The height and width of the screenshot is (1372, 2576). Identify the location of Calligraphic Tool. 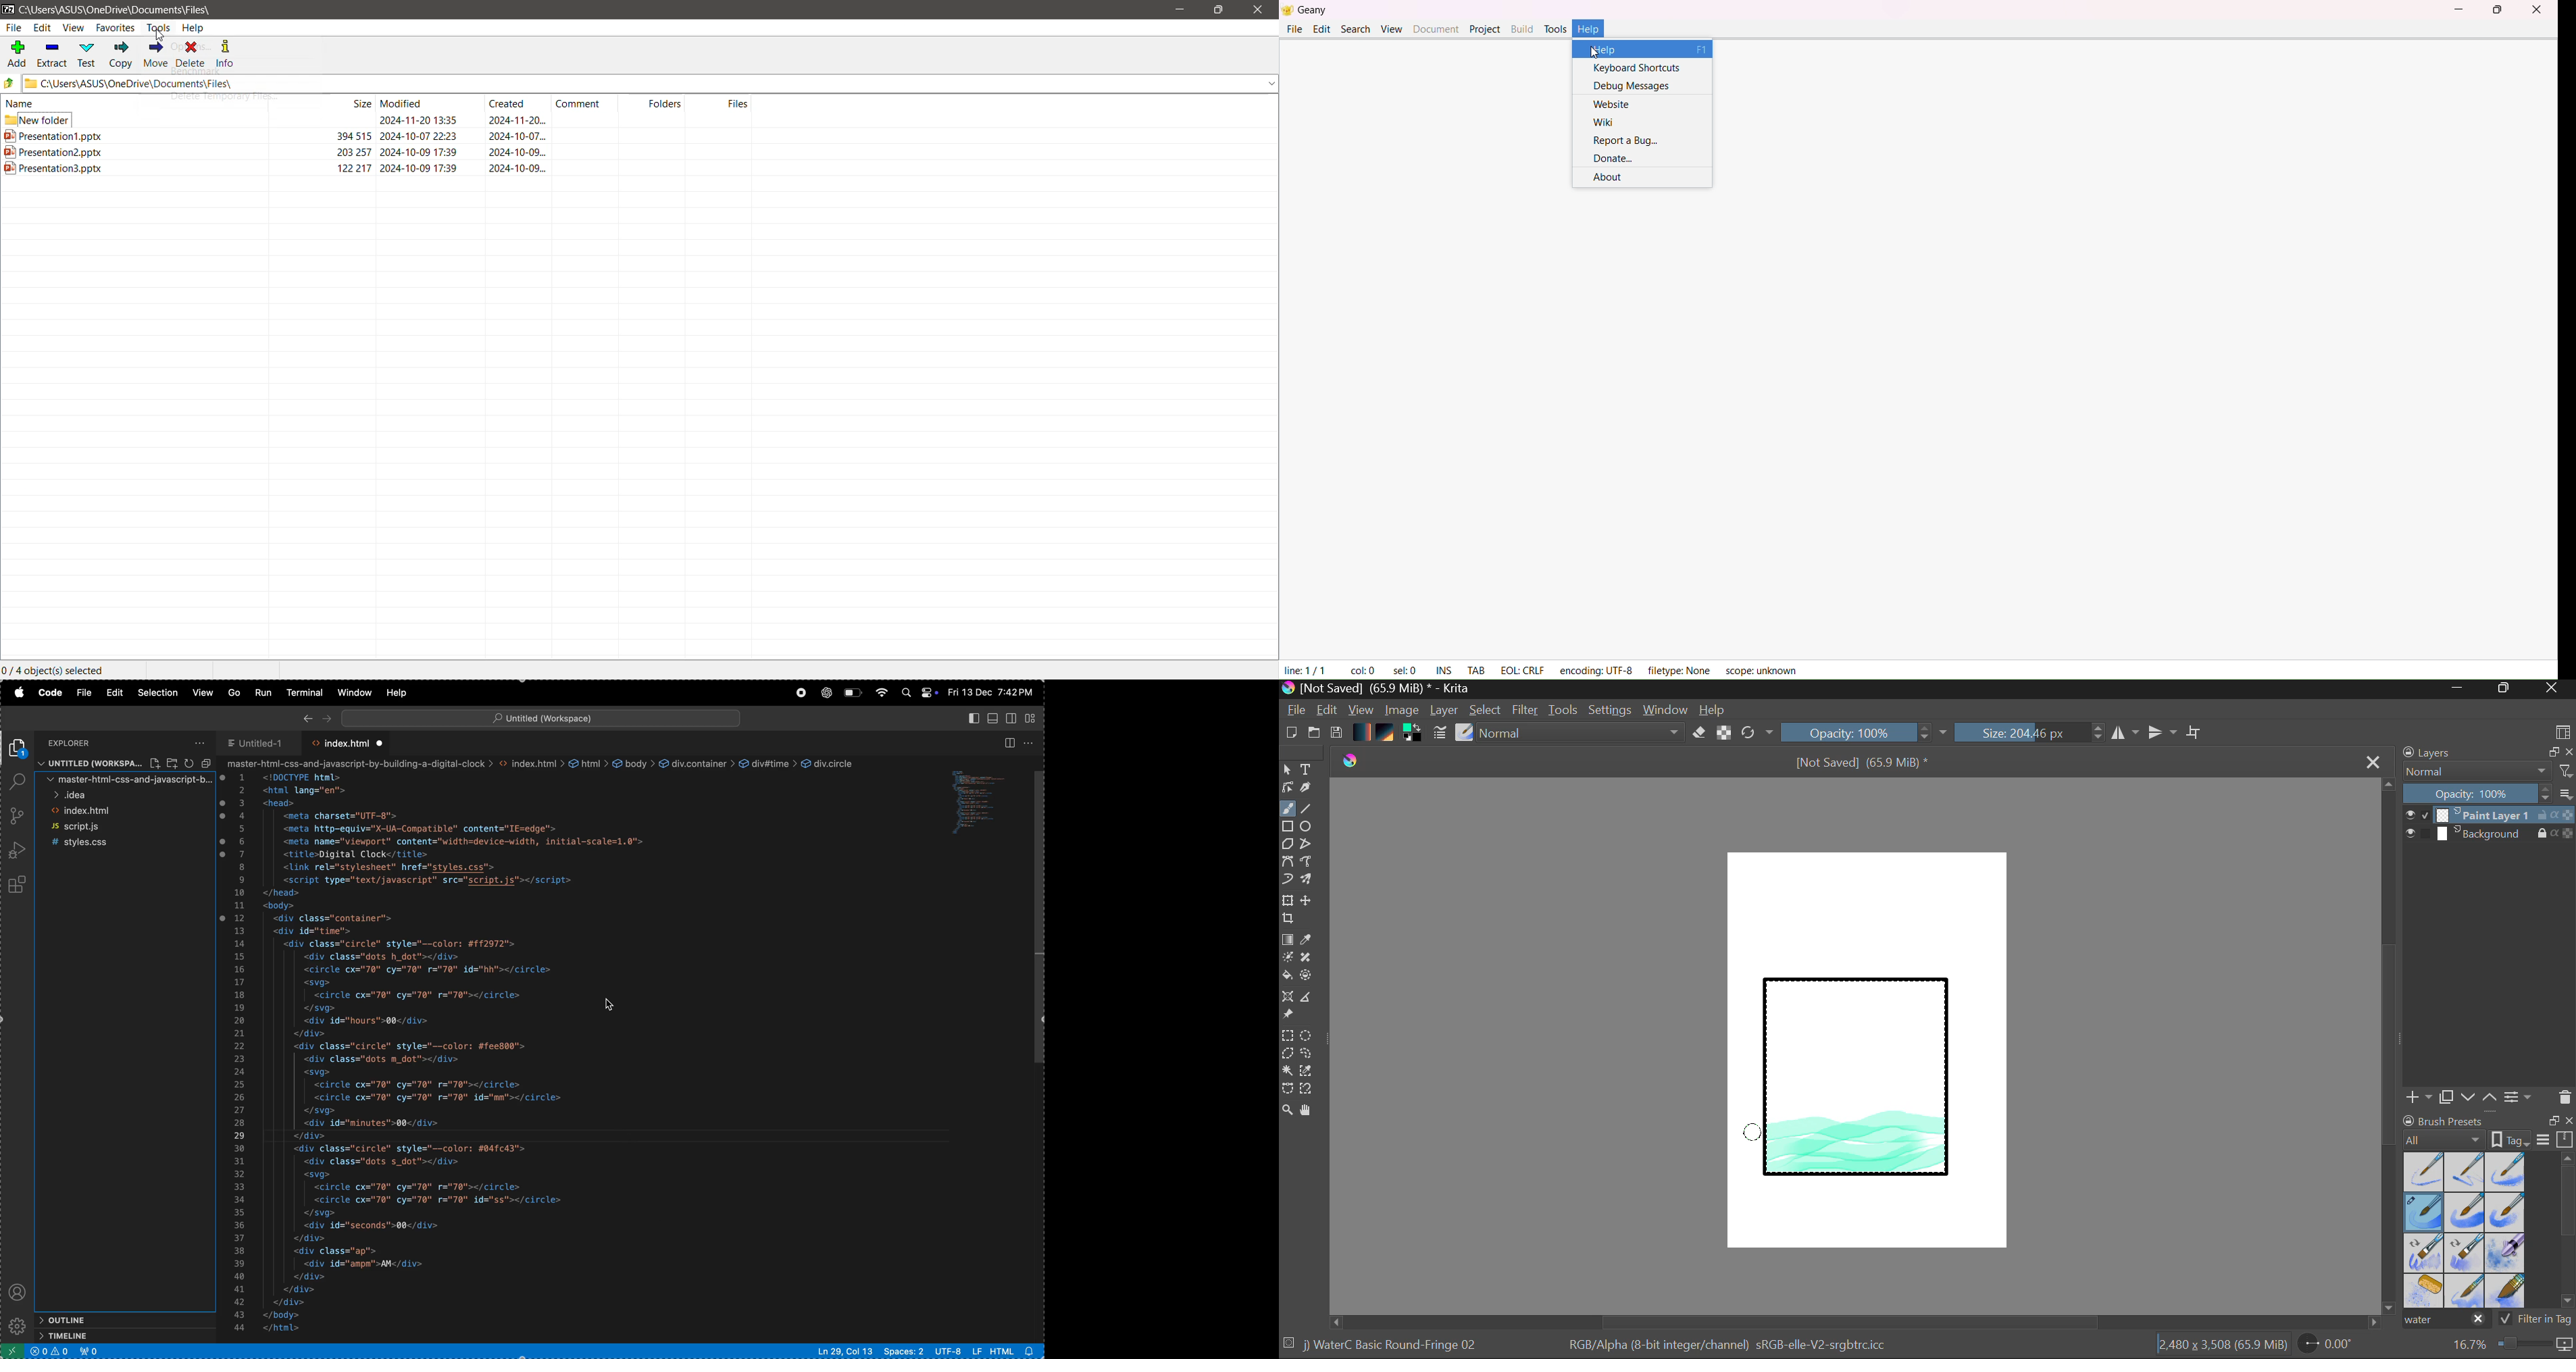
(1311, 790).